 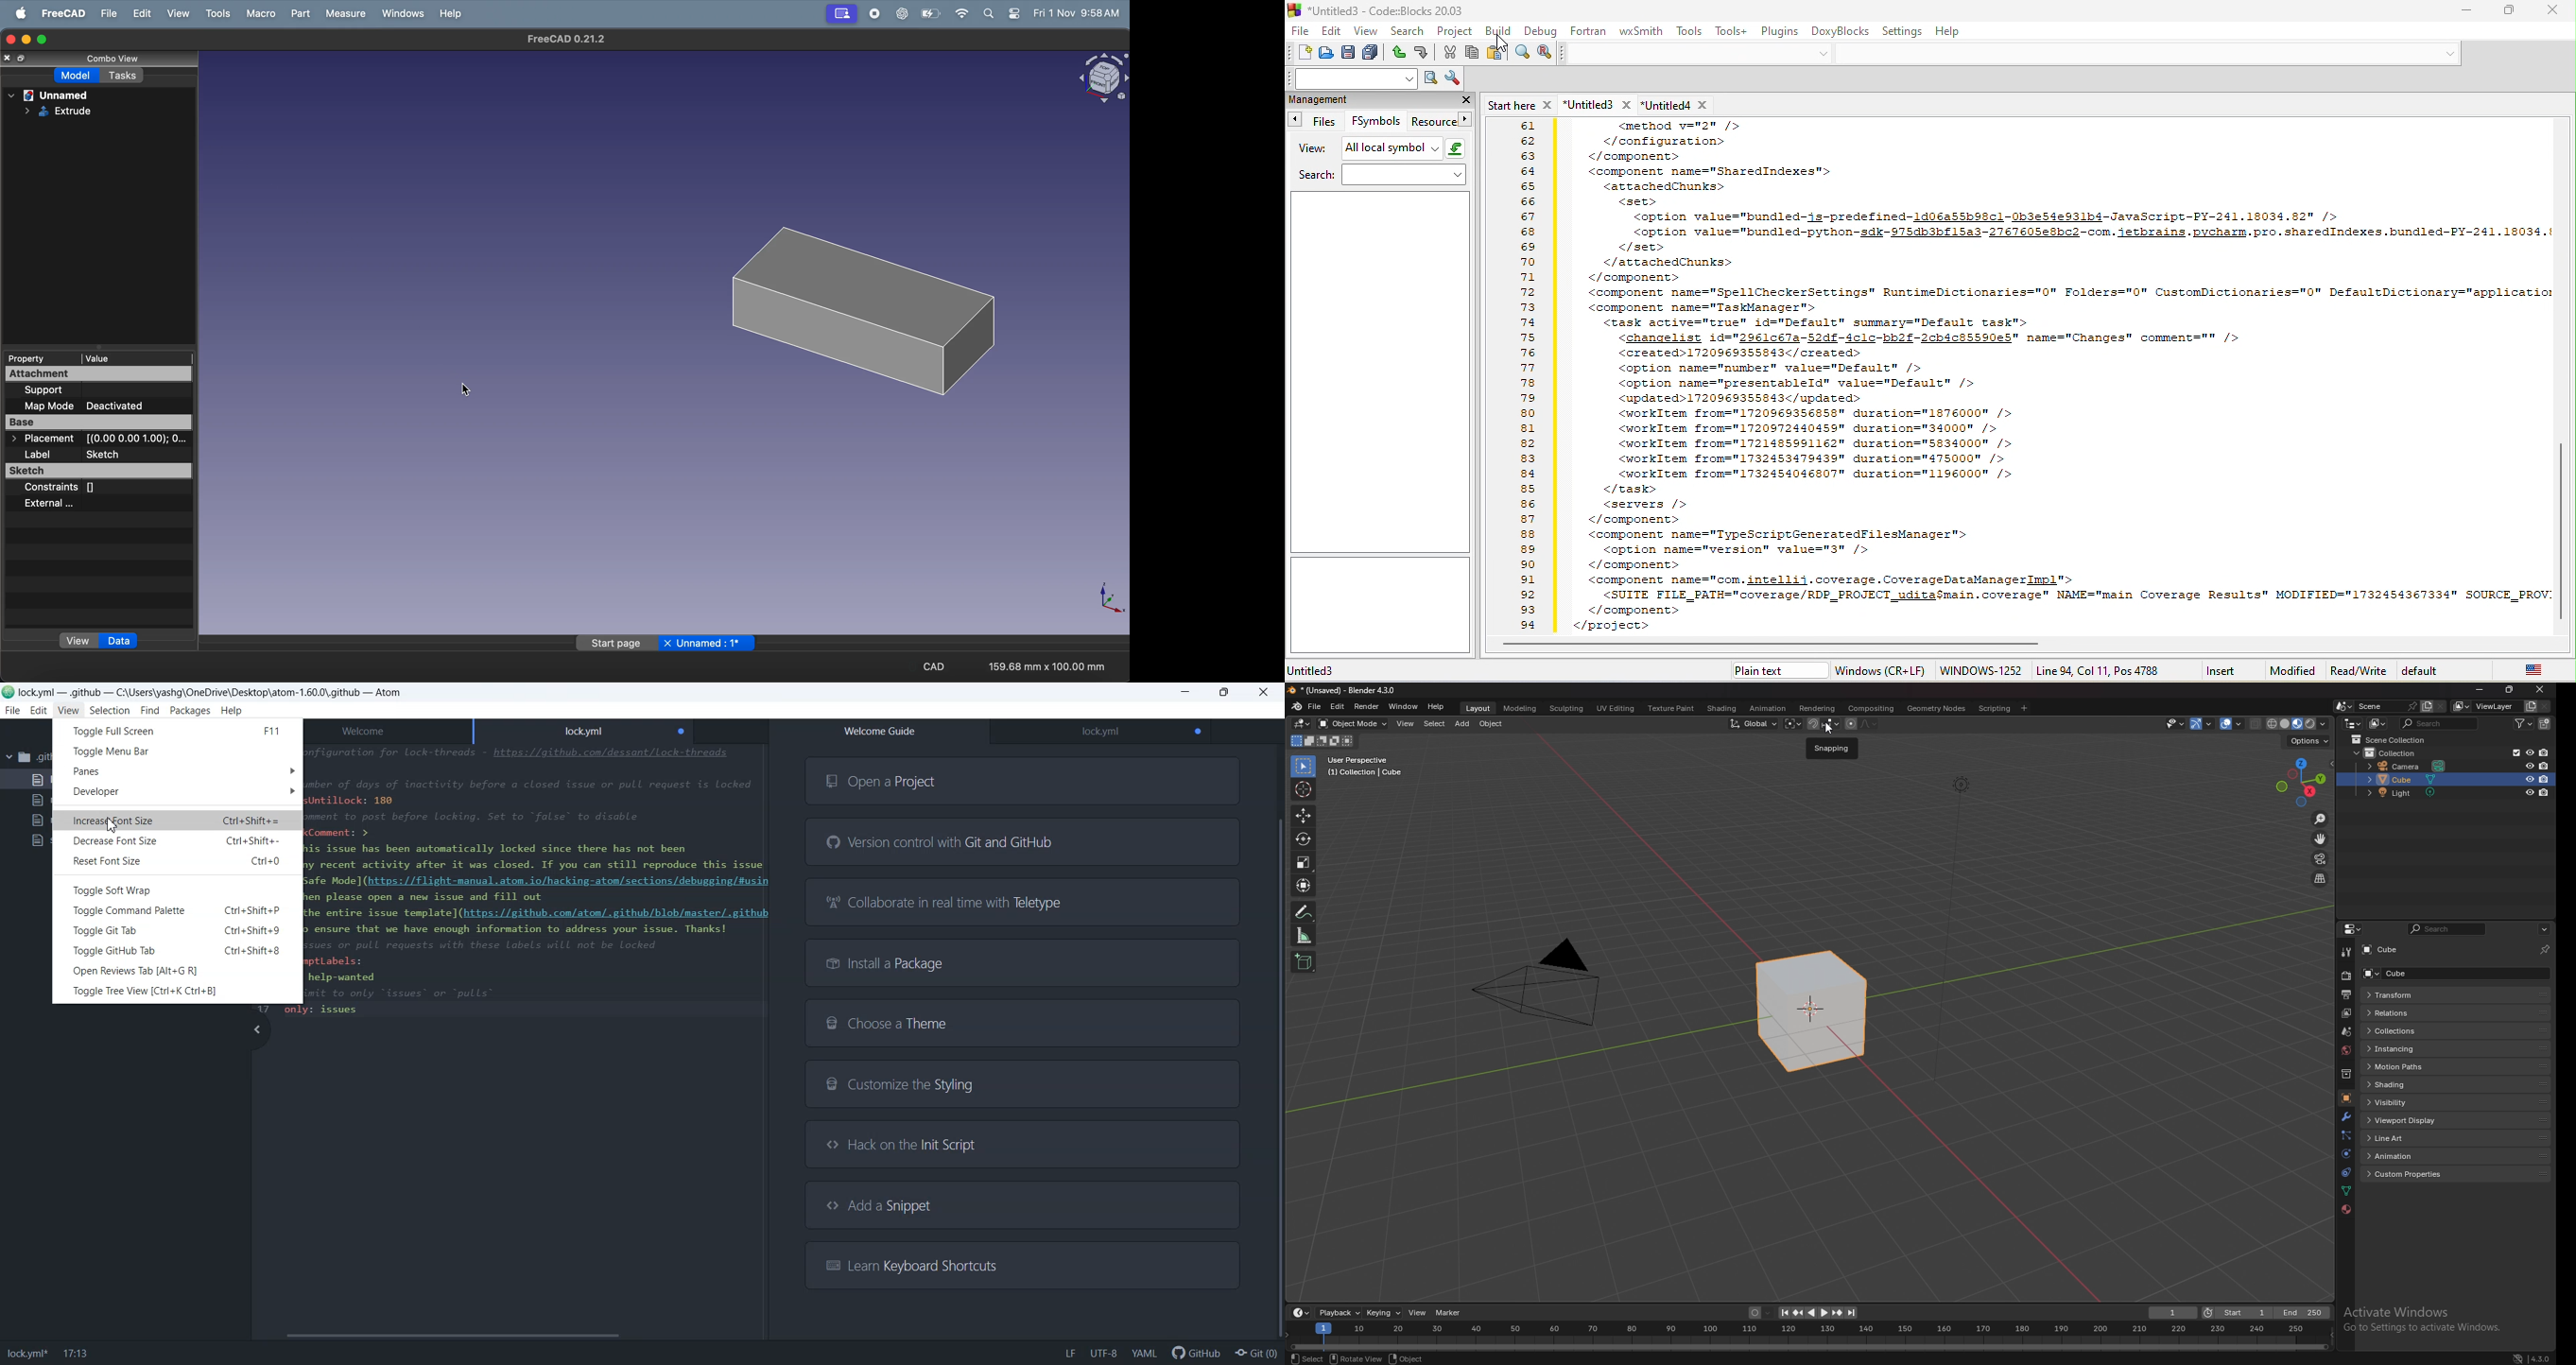 What do you see at coordinates (1437, 706) in the screenshot?
I see `help` at bounding box center [1437, 706].